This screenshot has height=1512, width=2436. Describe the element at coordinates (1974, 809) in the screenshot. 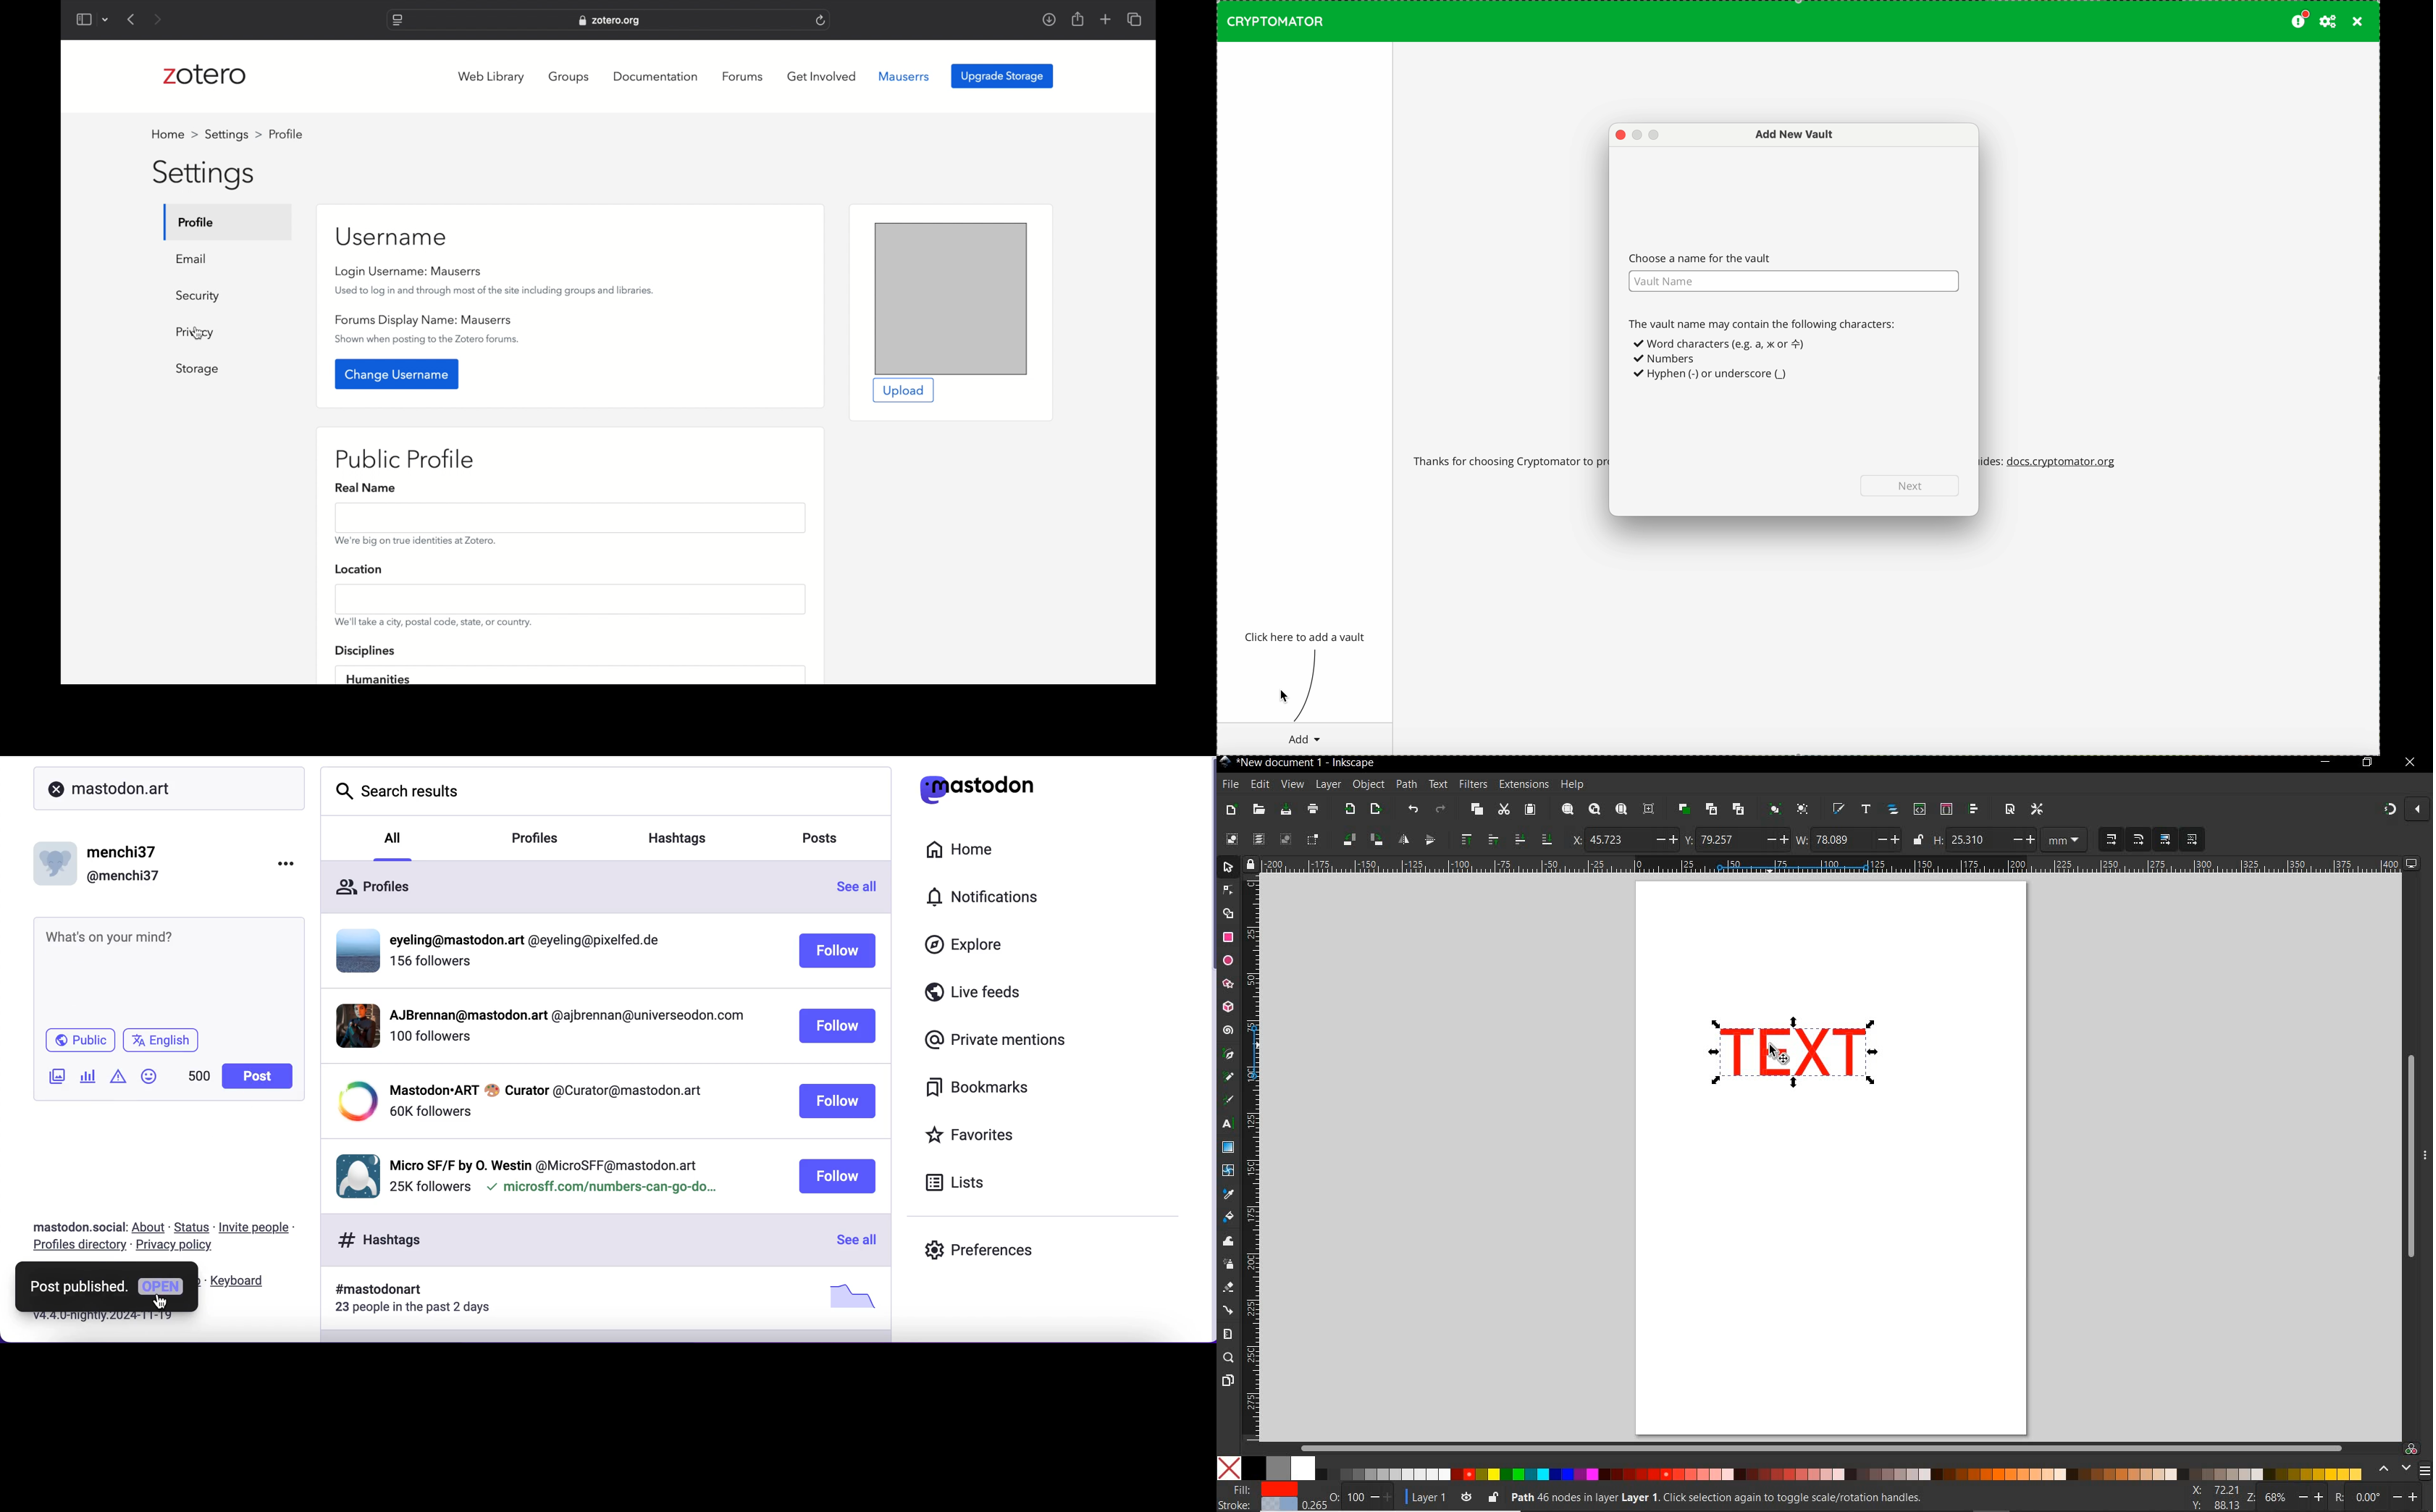

I see `OPEN ALIGN AND DISTRIBUTE` at that location.